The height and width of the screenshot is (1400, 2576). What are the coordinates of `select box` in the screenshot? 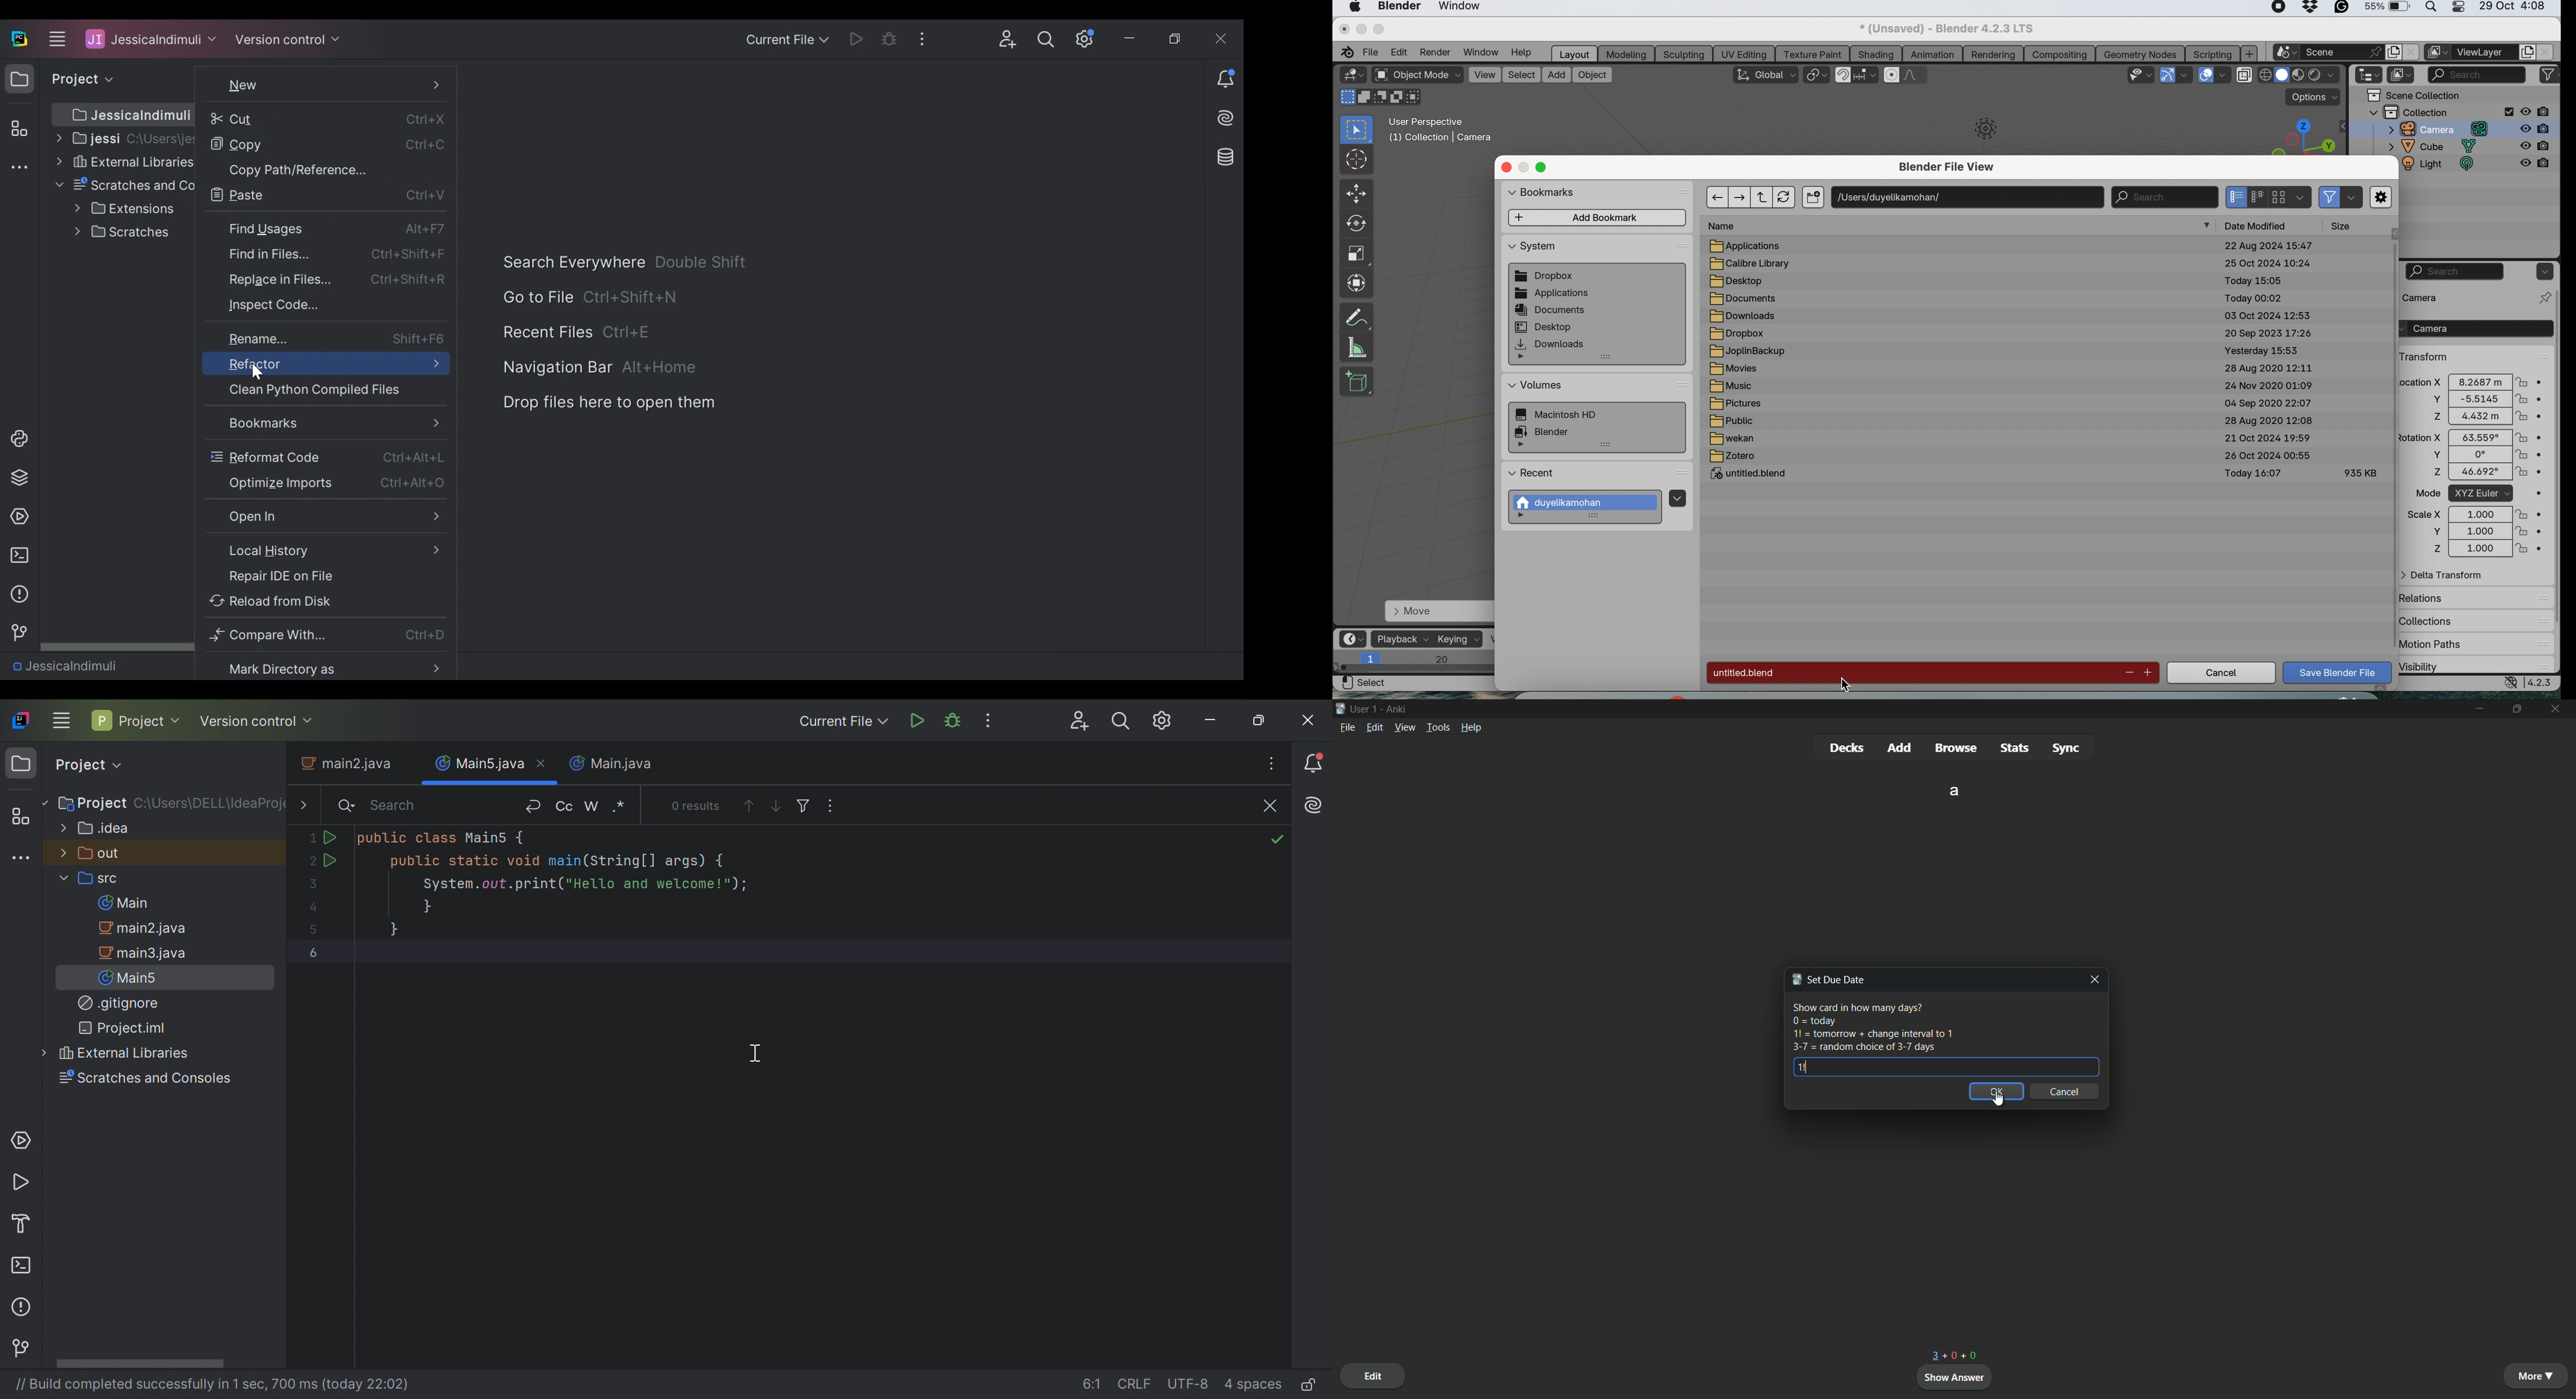 It's located at (1357, 131).